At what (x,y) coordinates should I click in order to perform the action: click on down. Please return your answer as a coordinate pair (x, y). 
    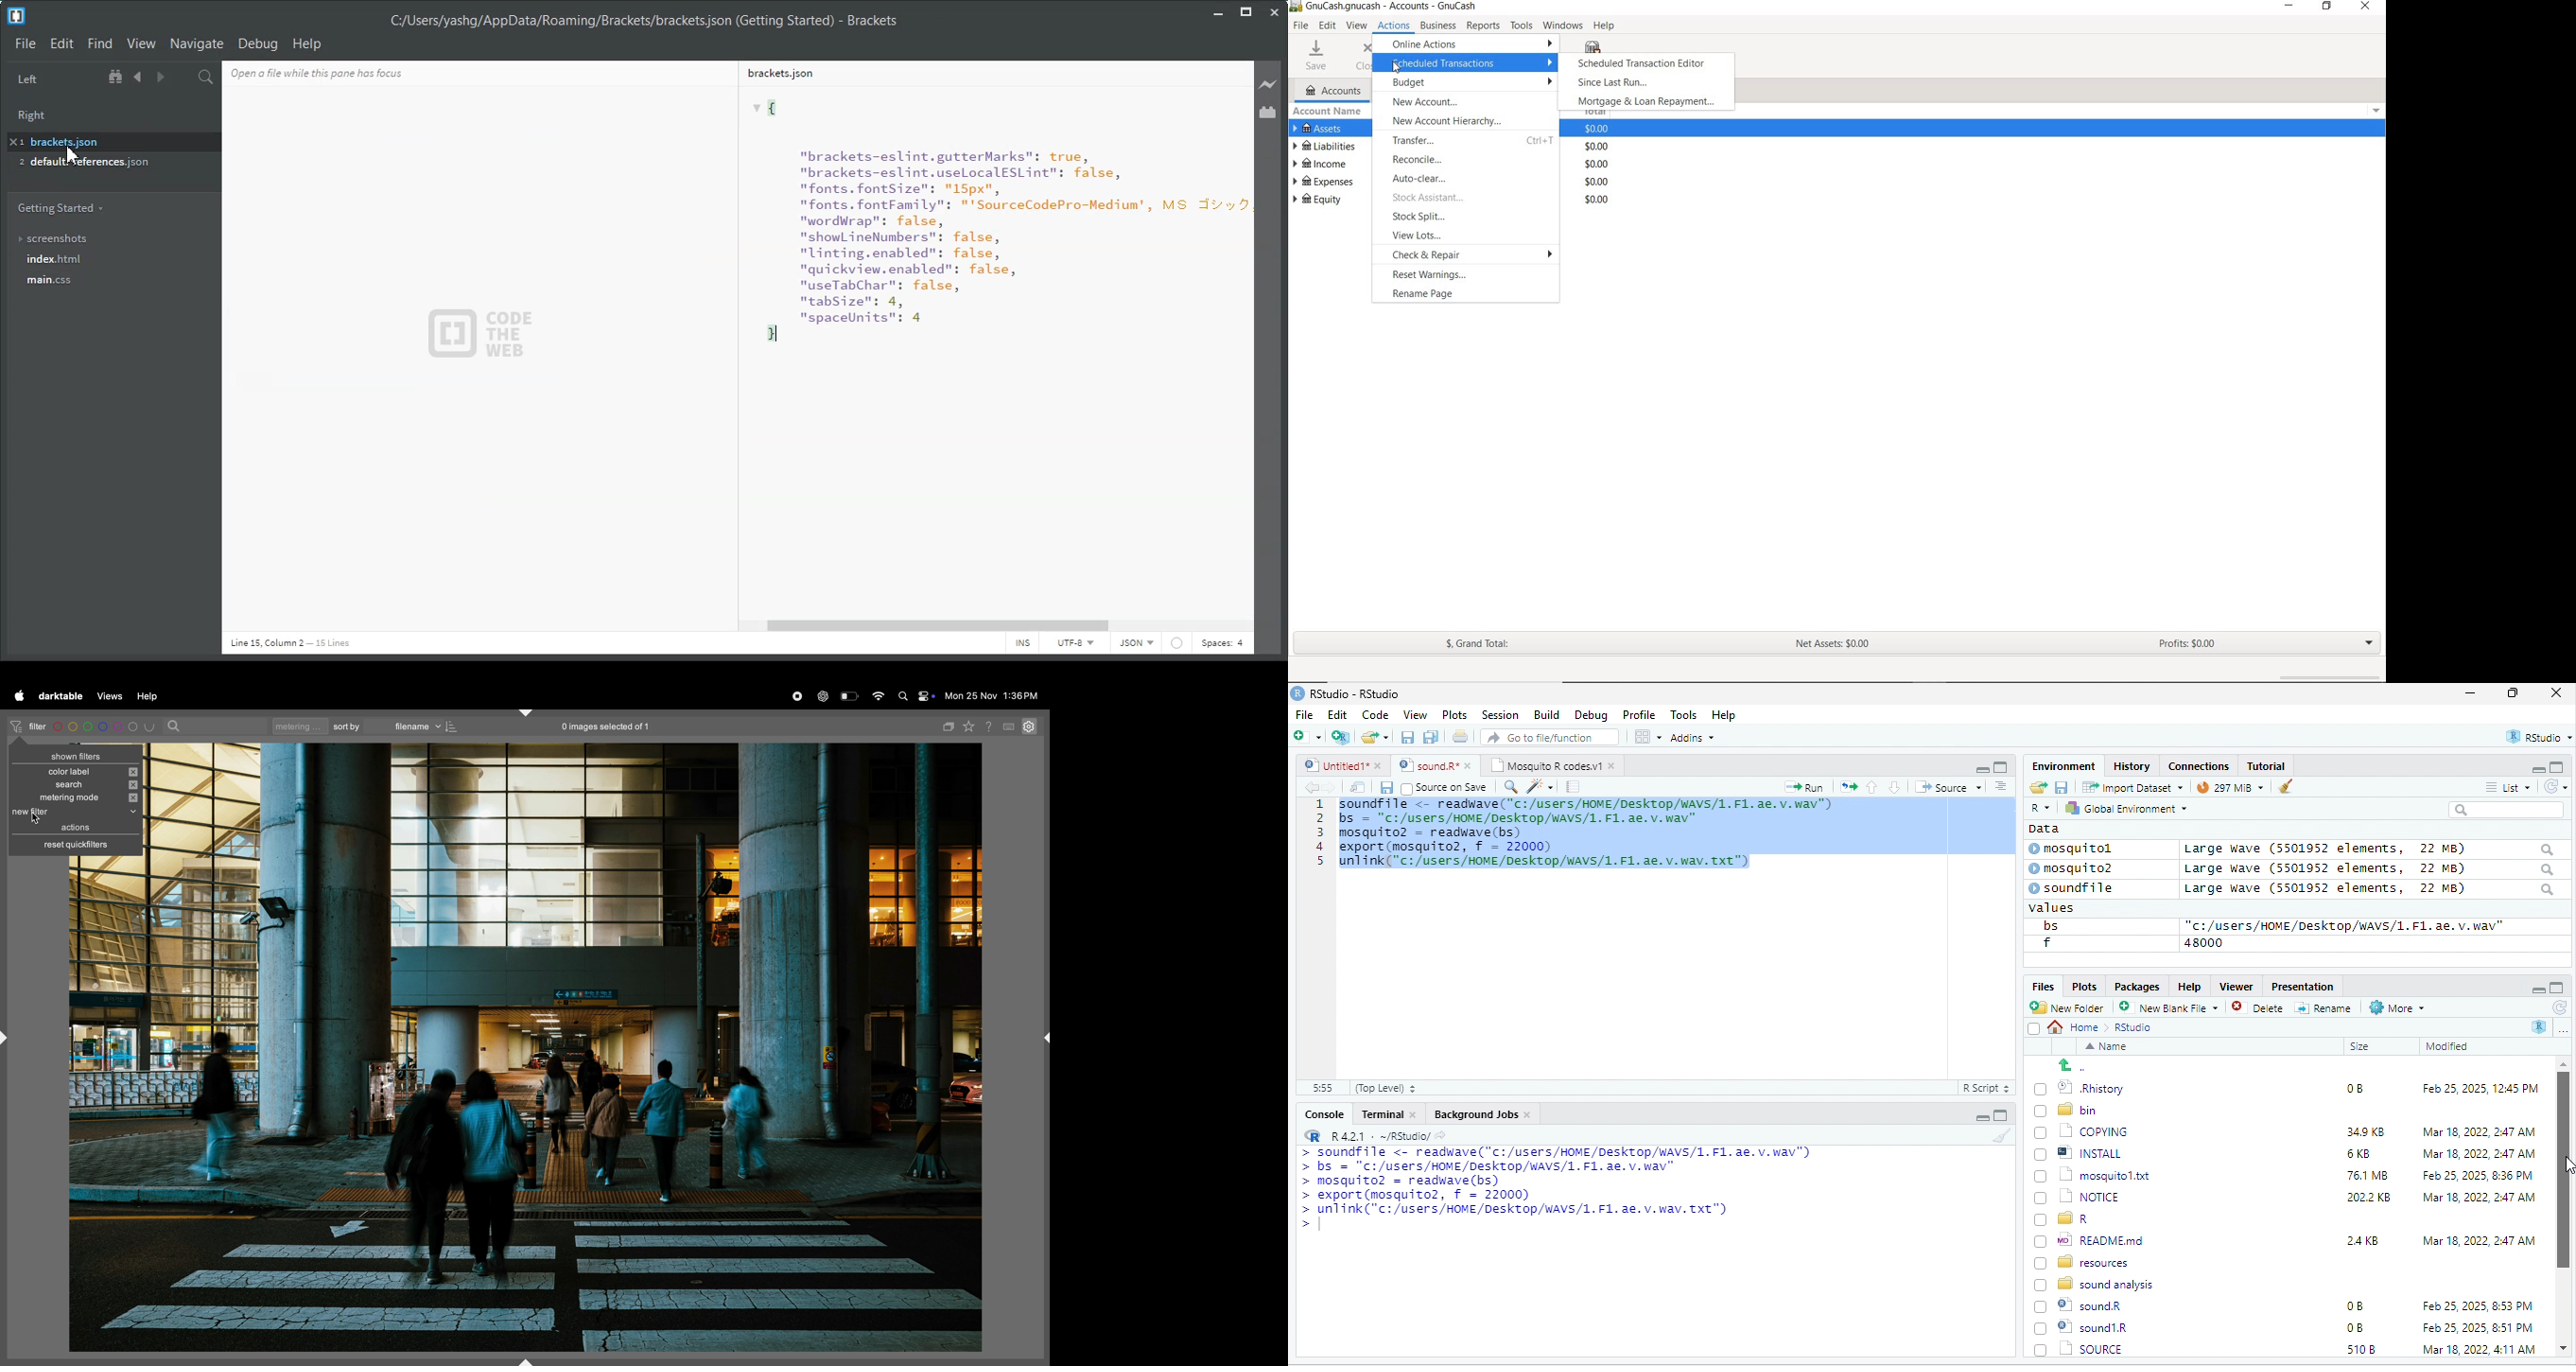
    Looking at the image, I should click on (1895, 786).